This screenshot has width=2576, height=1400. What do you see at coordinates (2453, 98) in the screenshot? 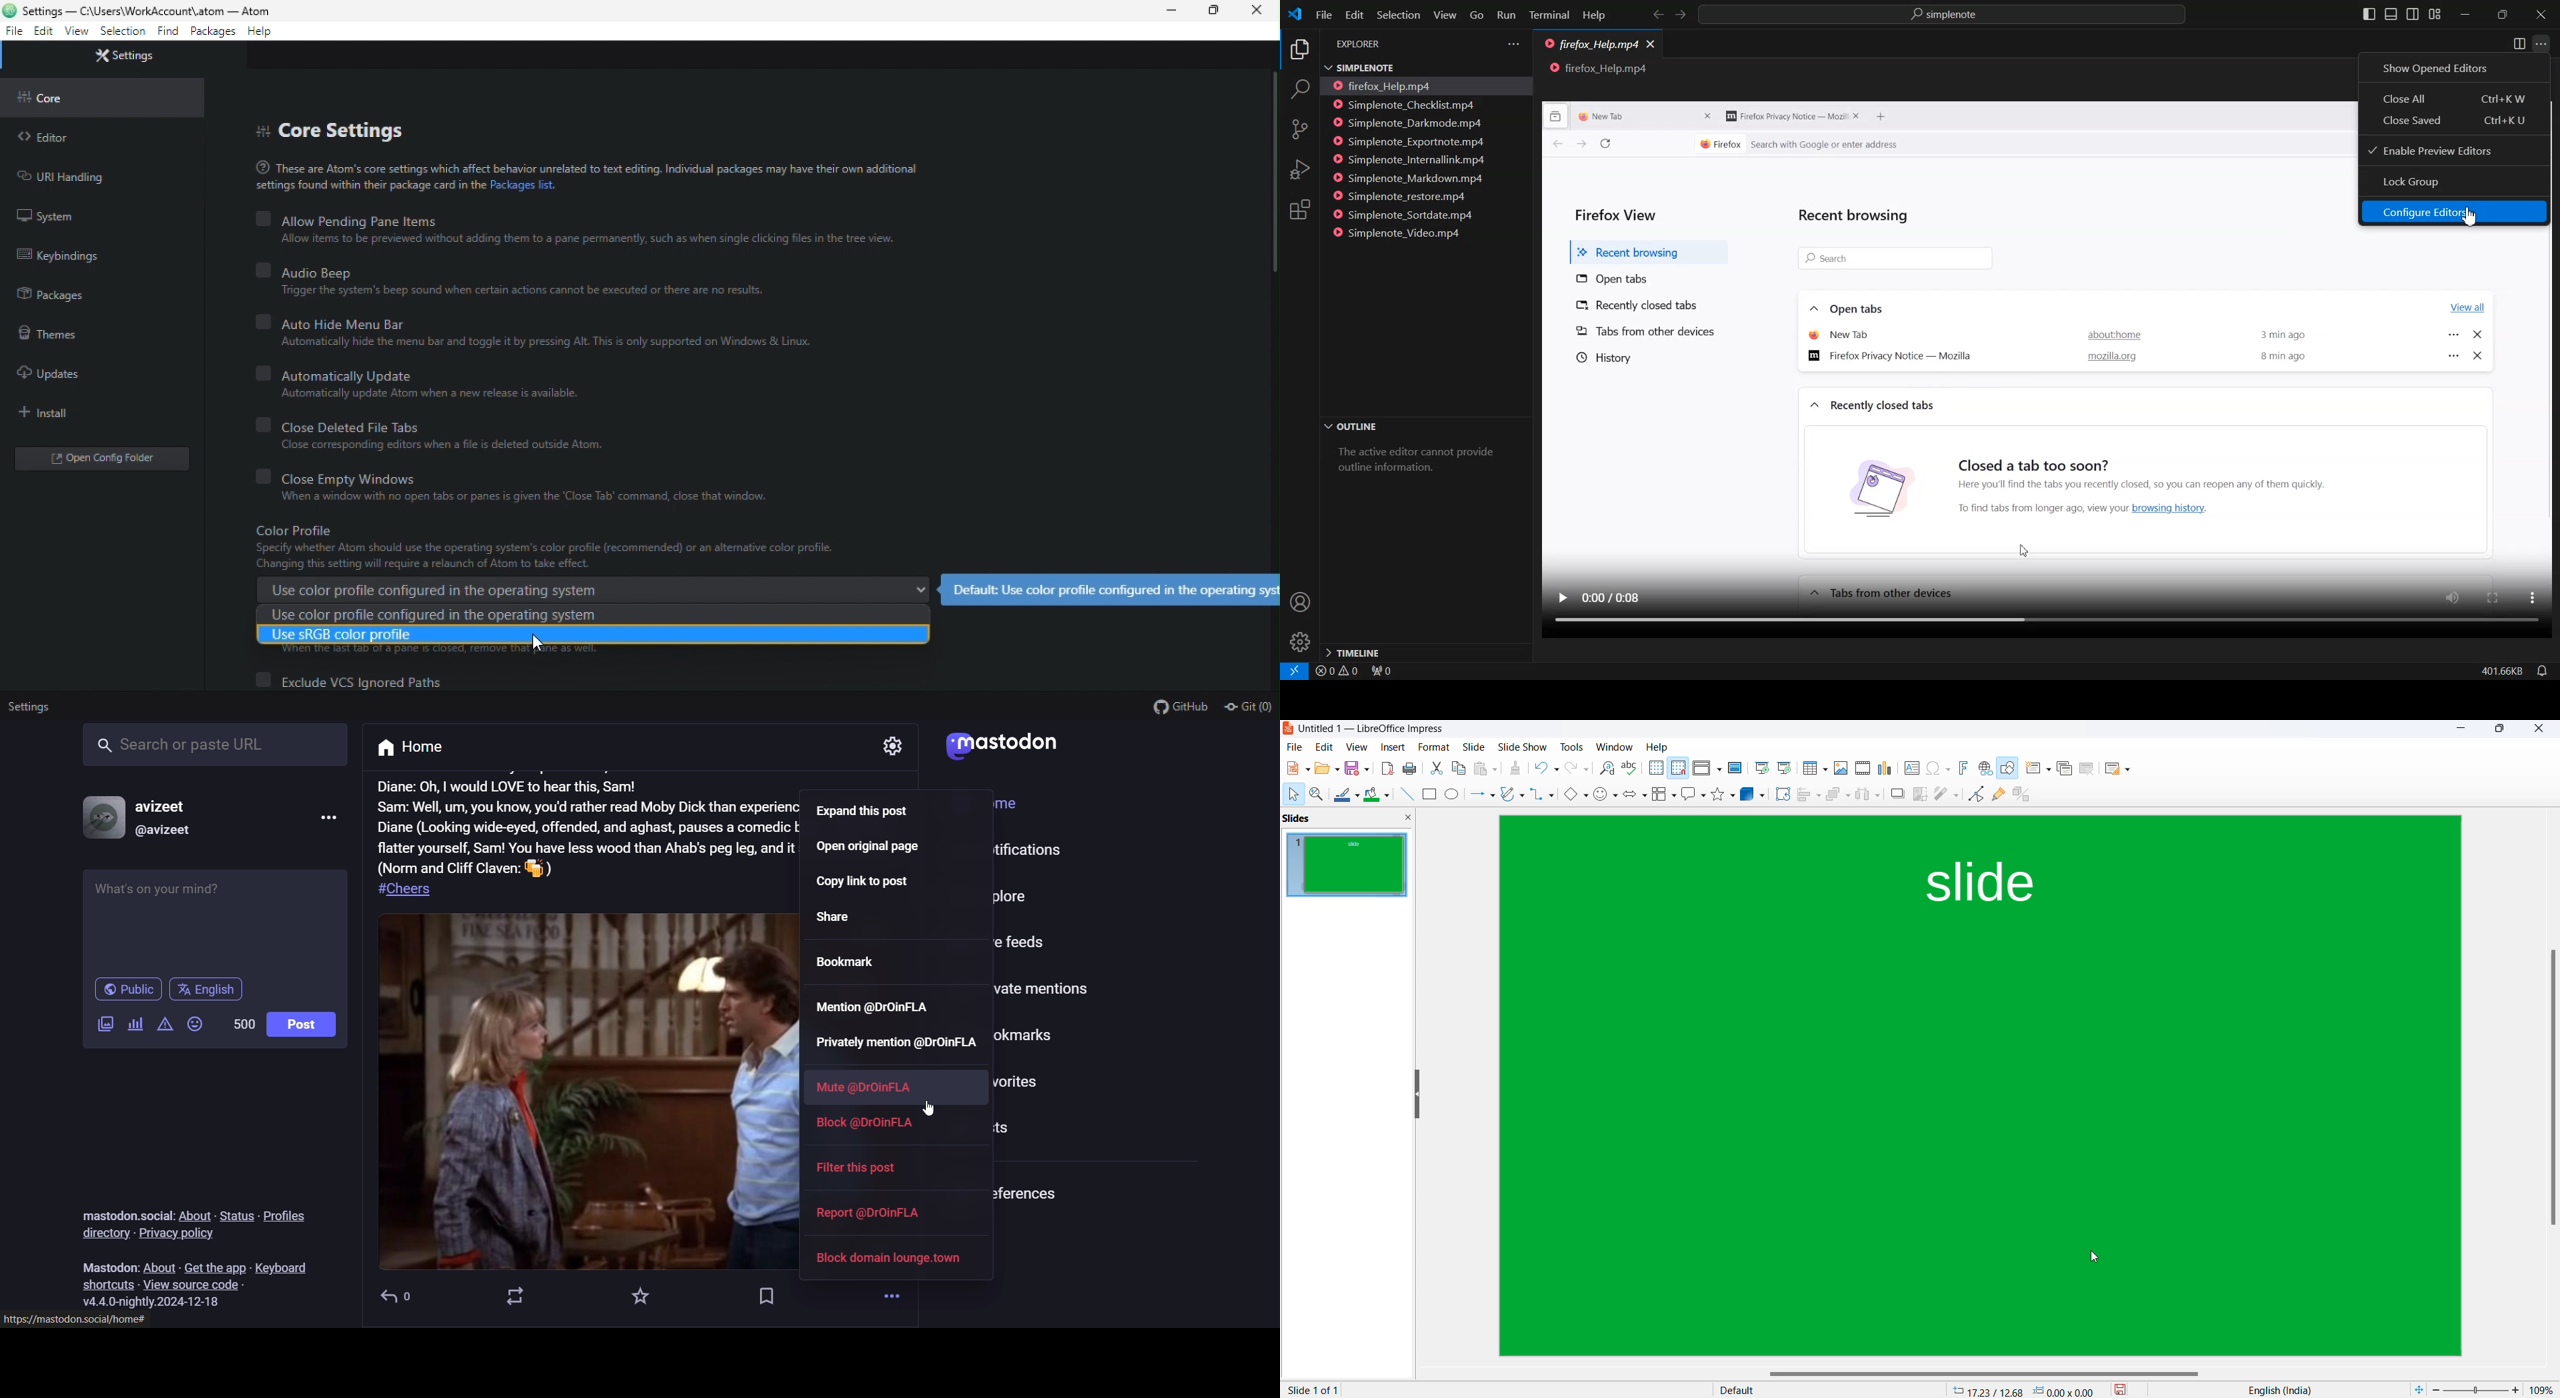
I see `Close all ctrl+KW` at bounding box center [2453, 98].